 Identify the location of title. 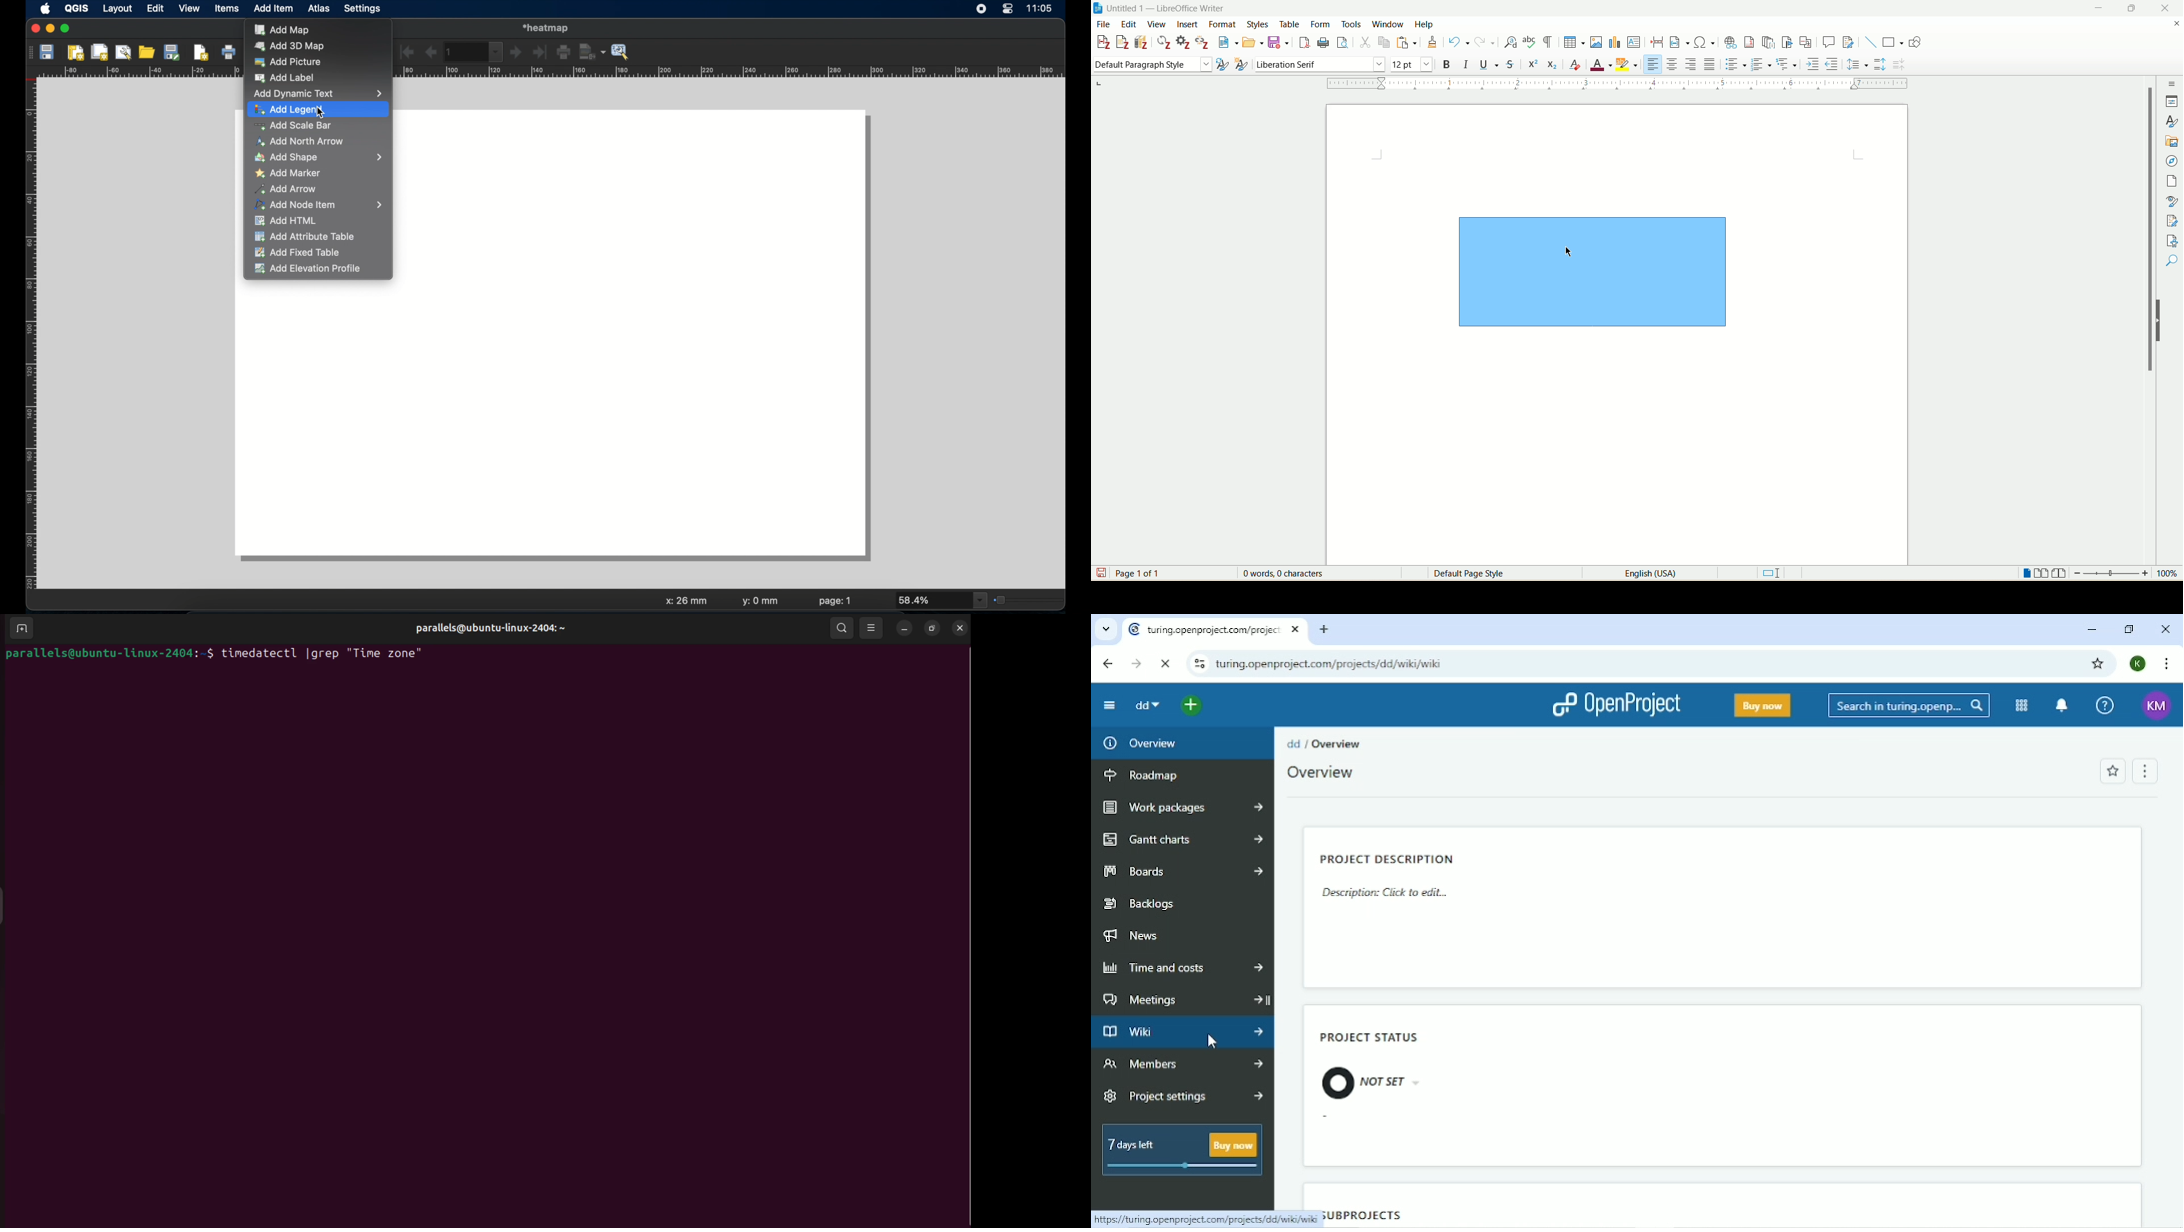
(1167, 9).